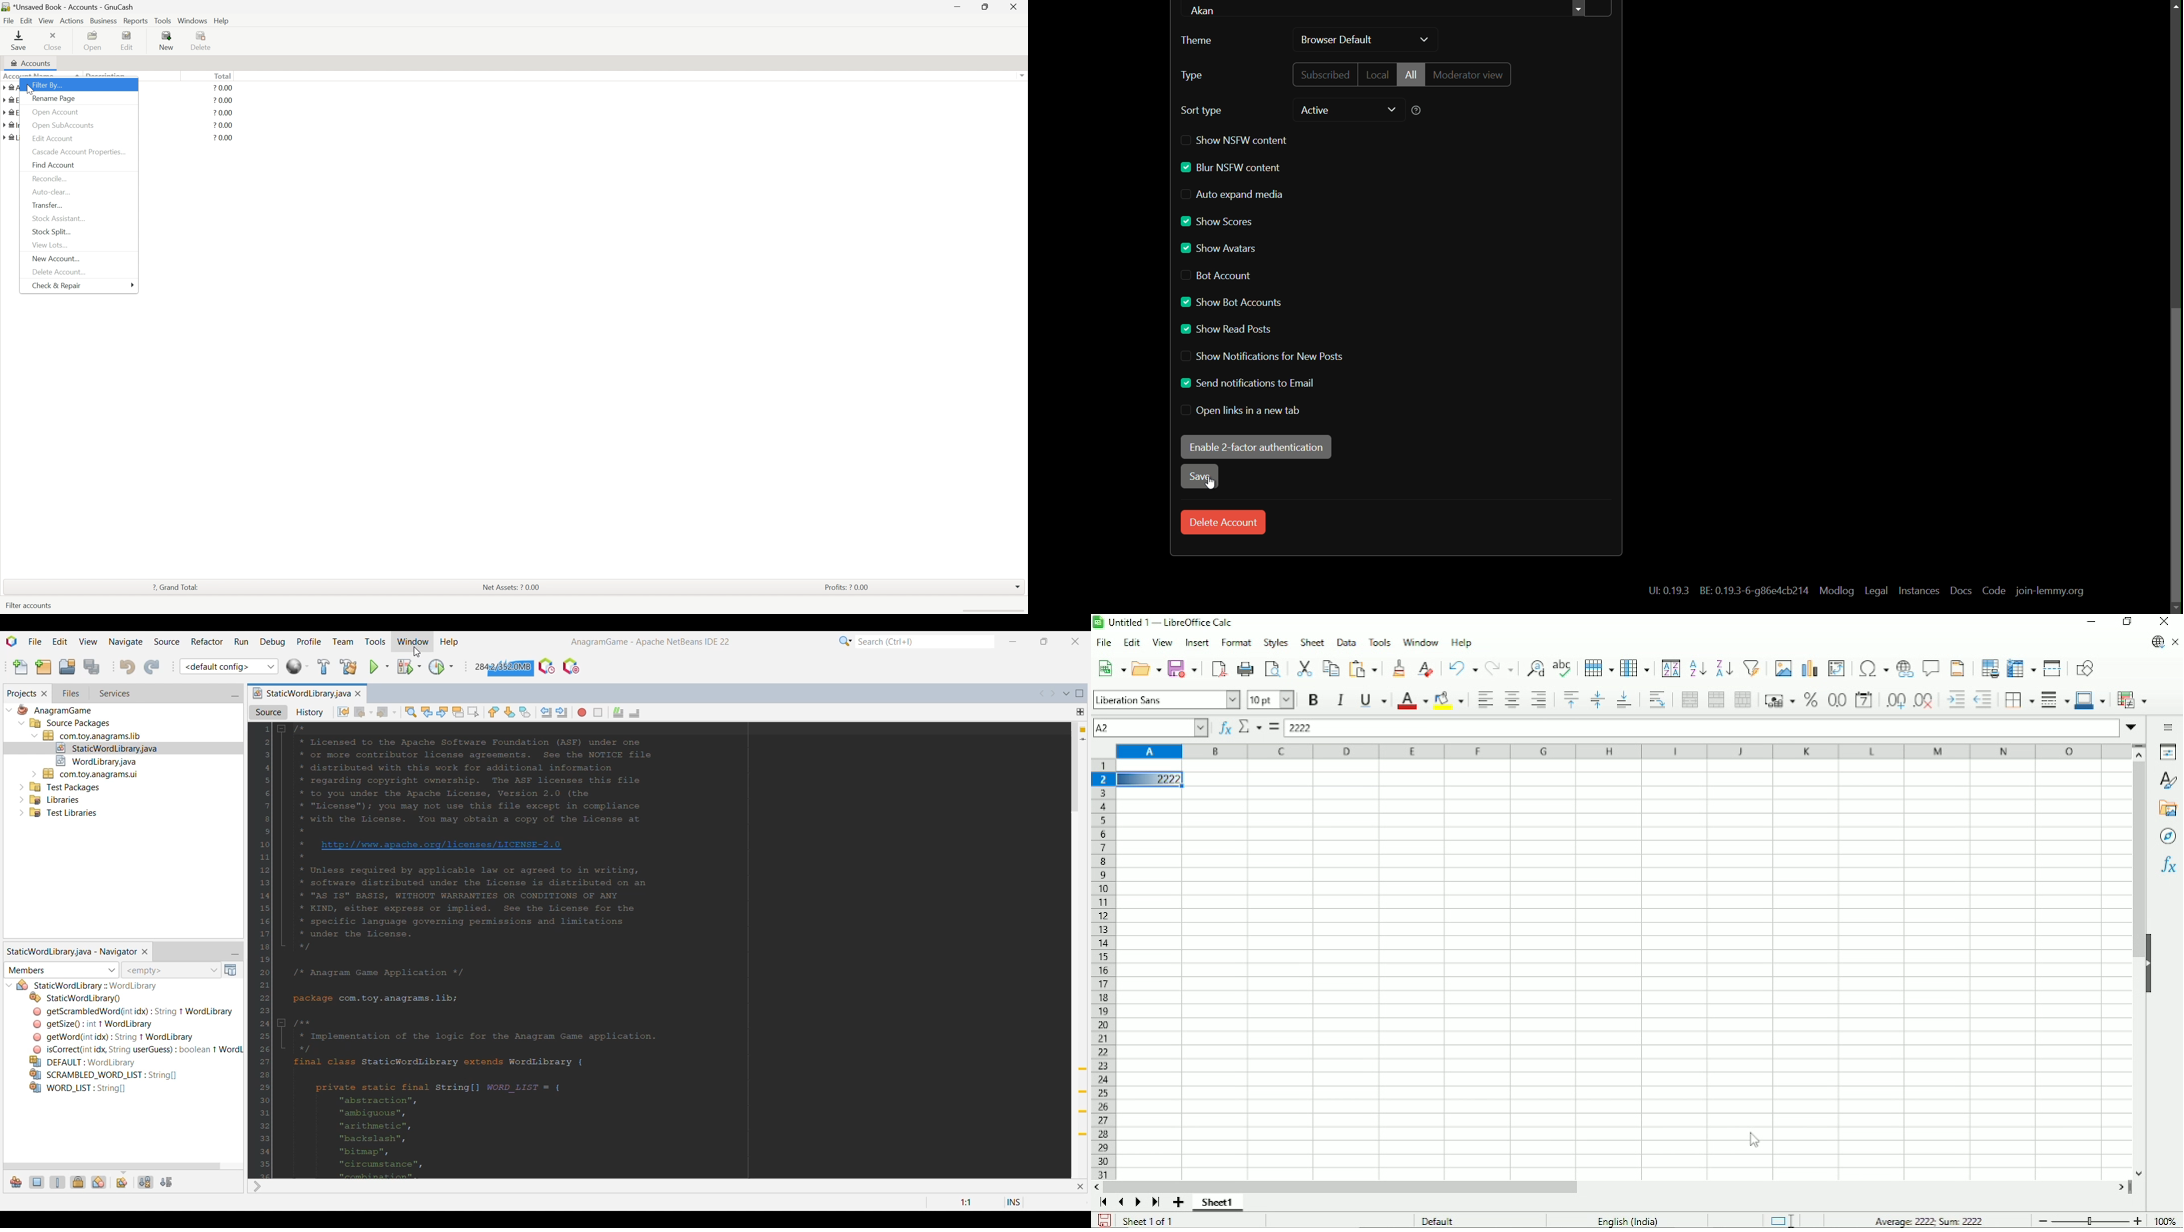 This screenshot has width=2184, height=1232. I want to click on Underline, so click(1373, 701).